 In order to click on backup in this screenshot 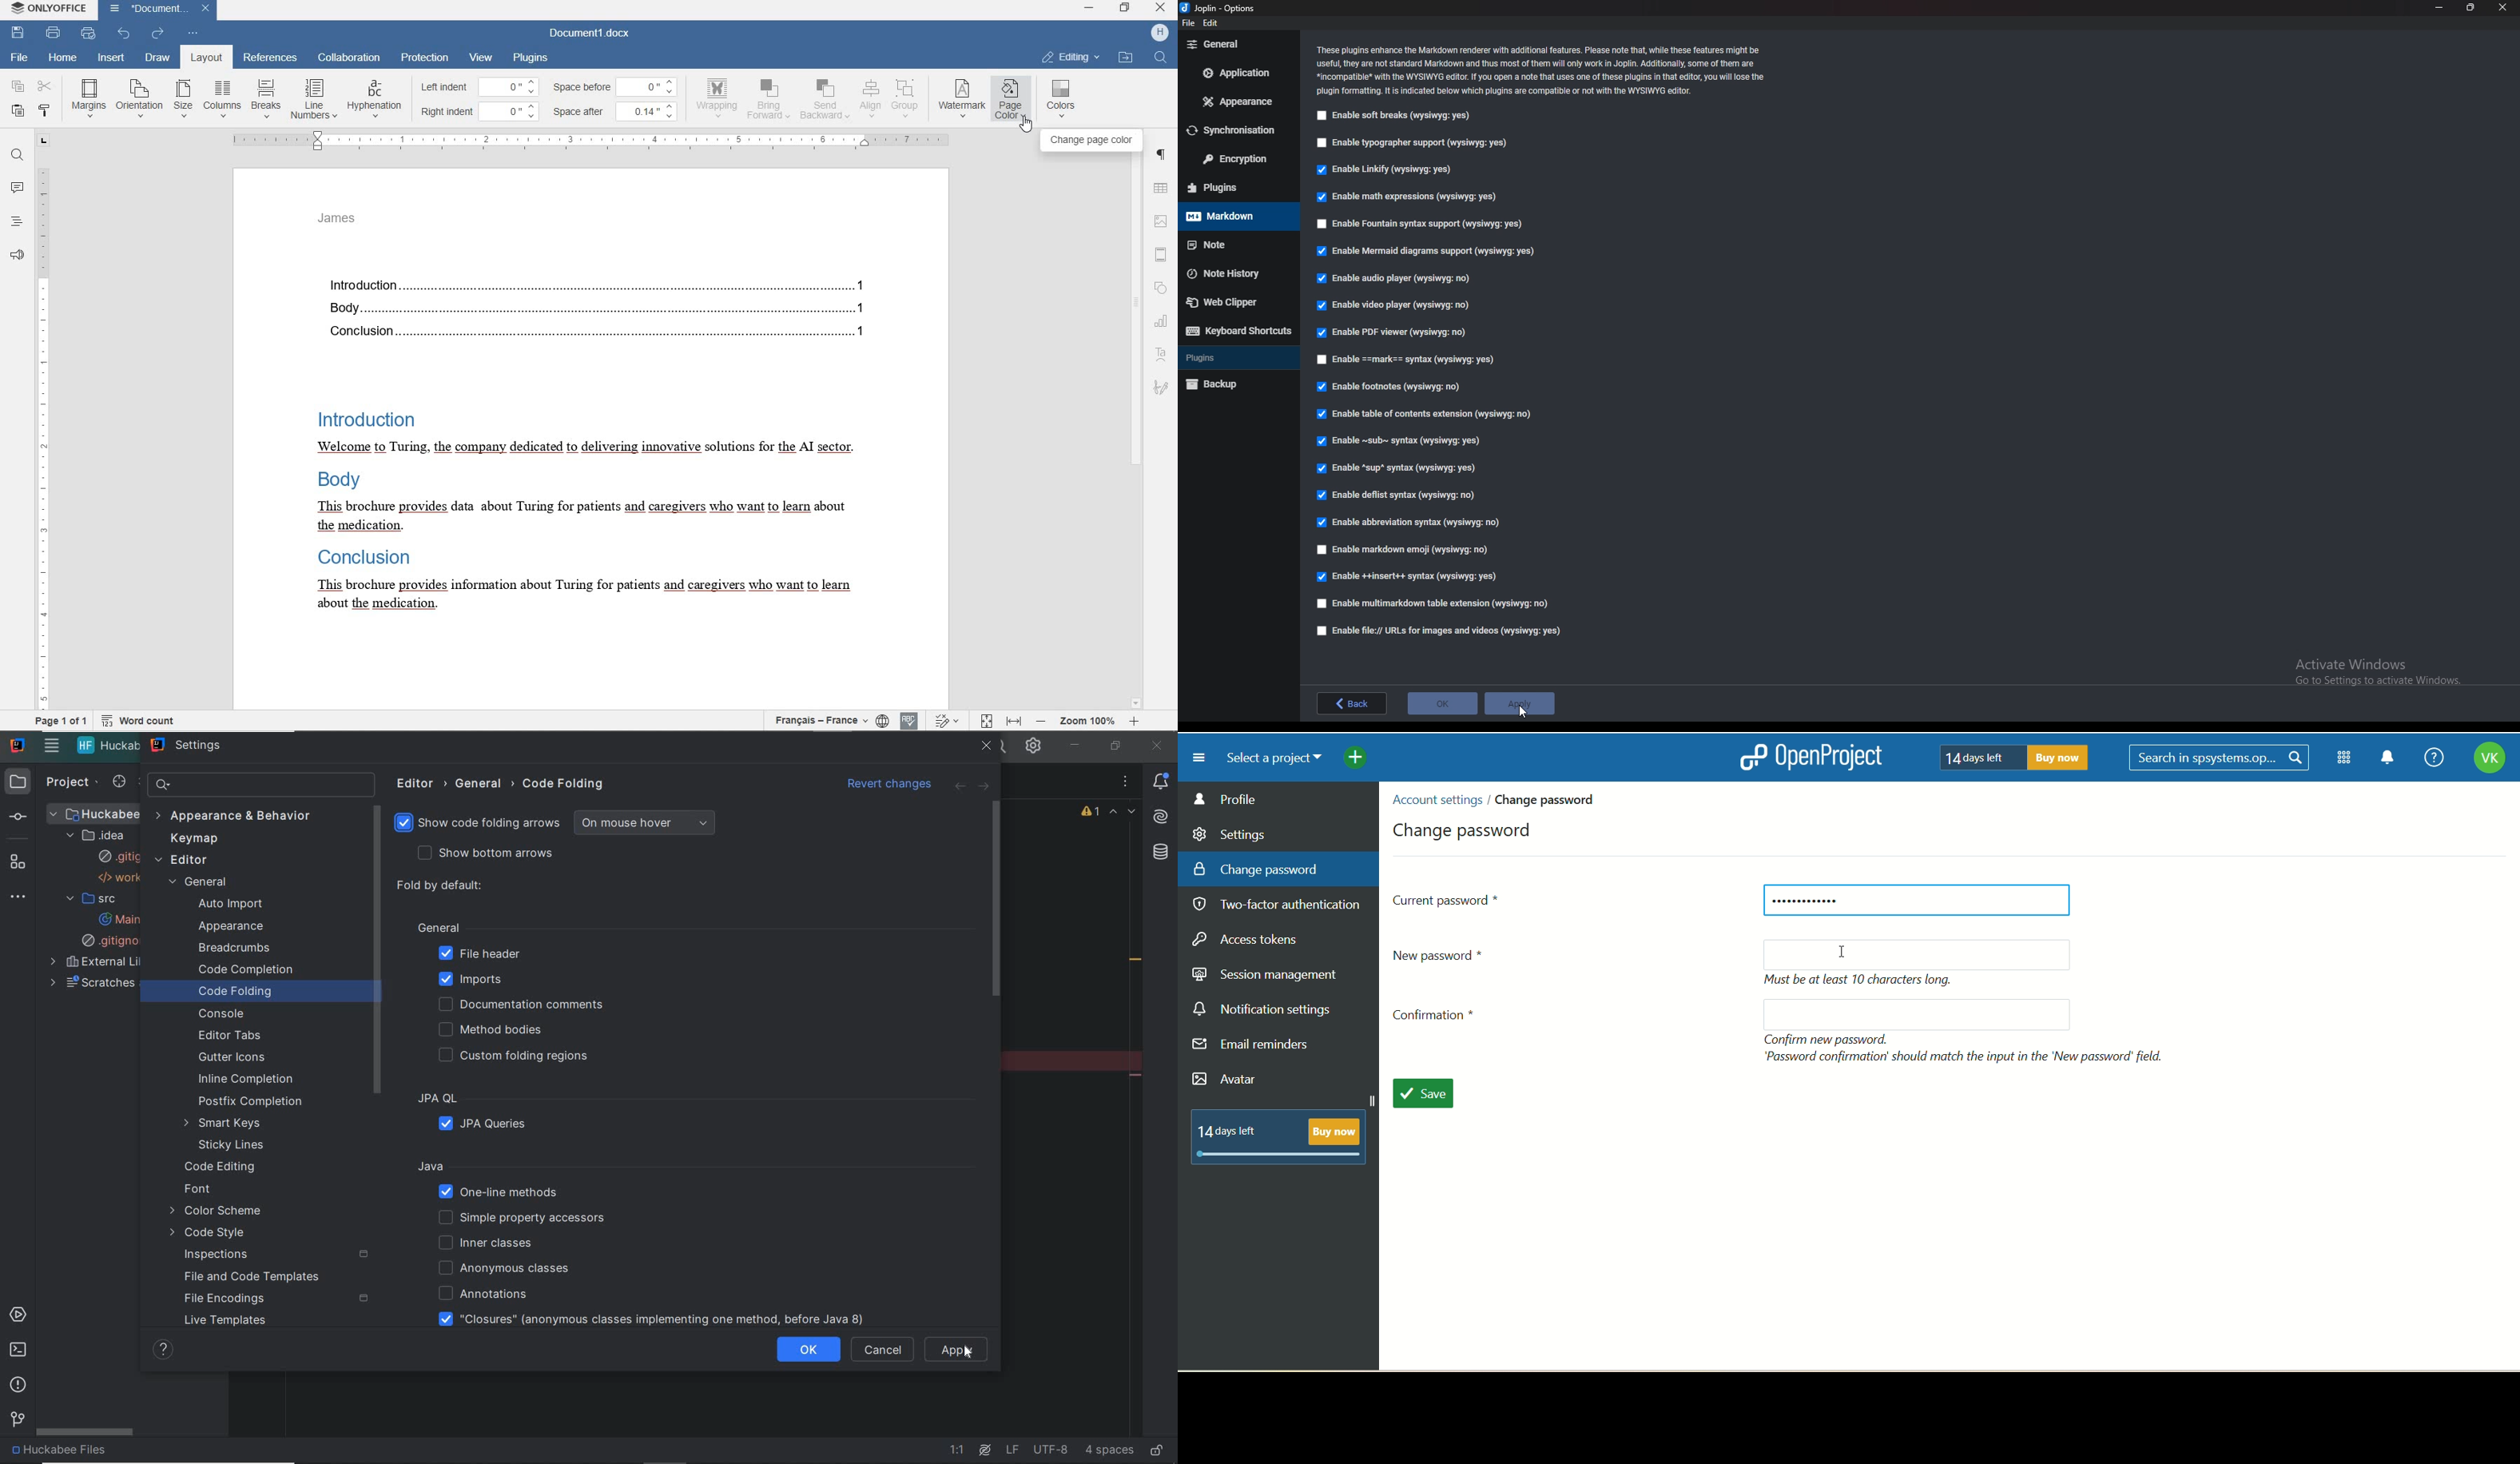, I will do `click(1234, 385)`.